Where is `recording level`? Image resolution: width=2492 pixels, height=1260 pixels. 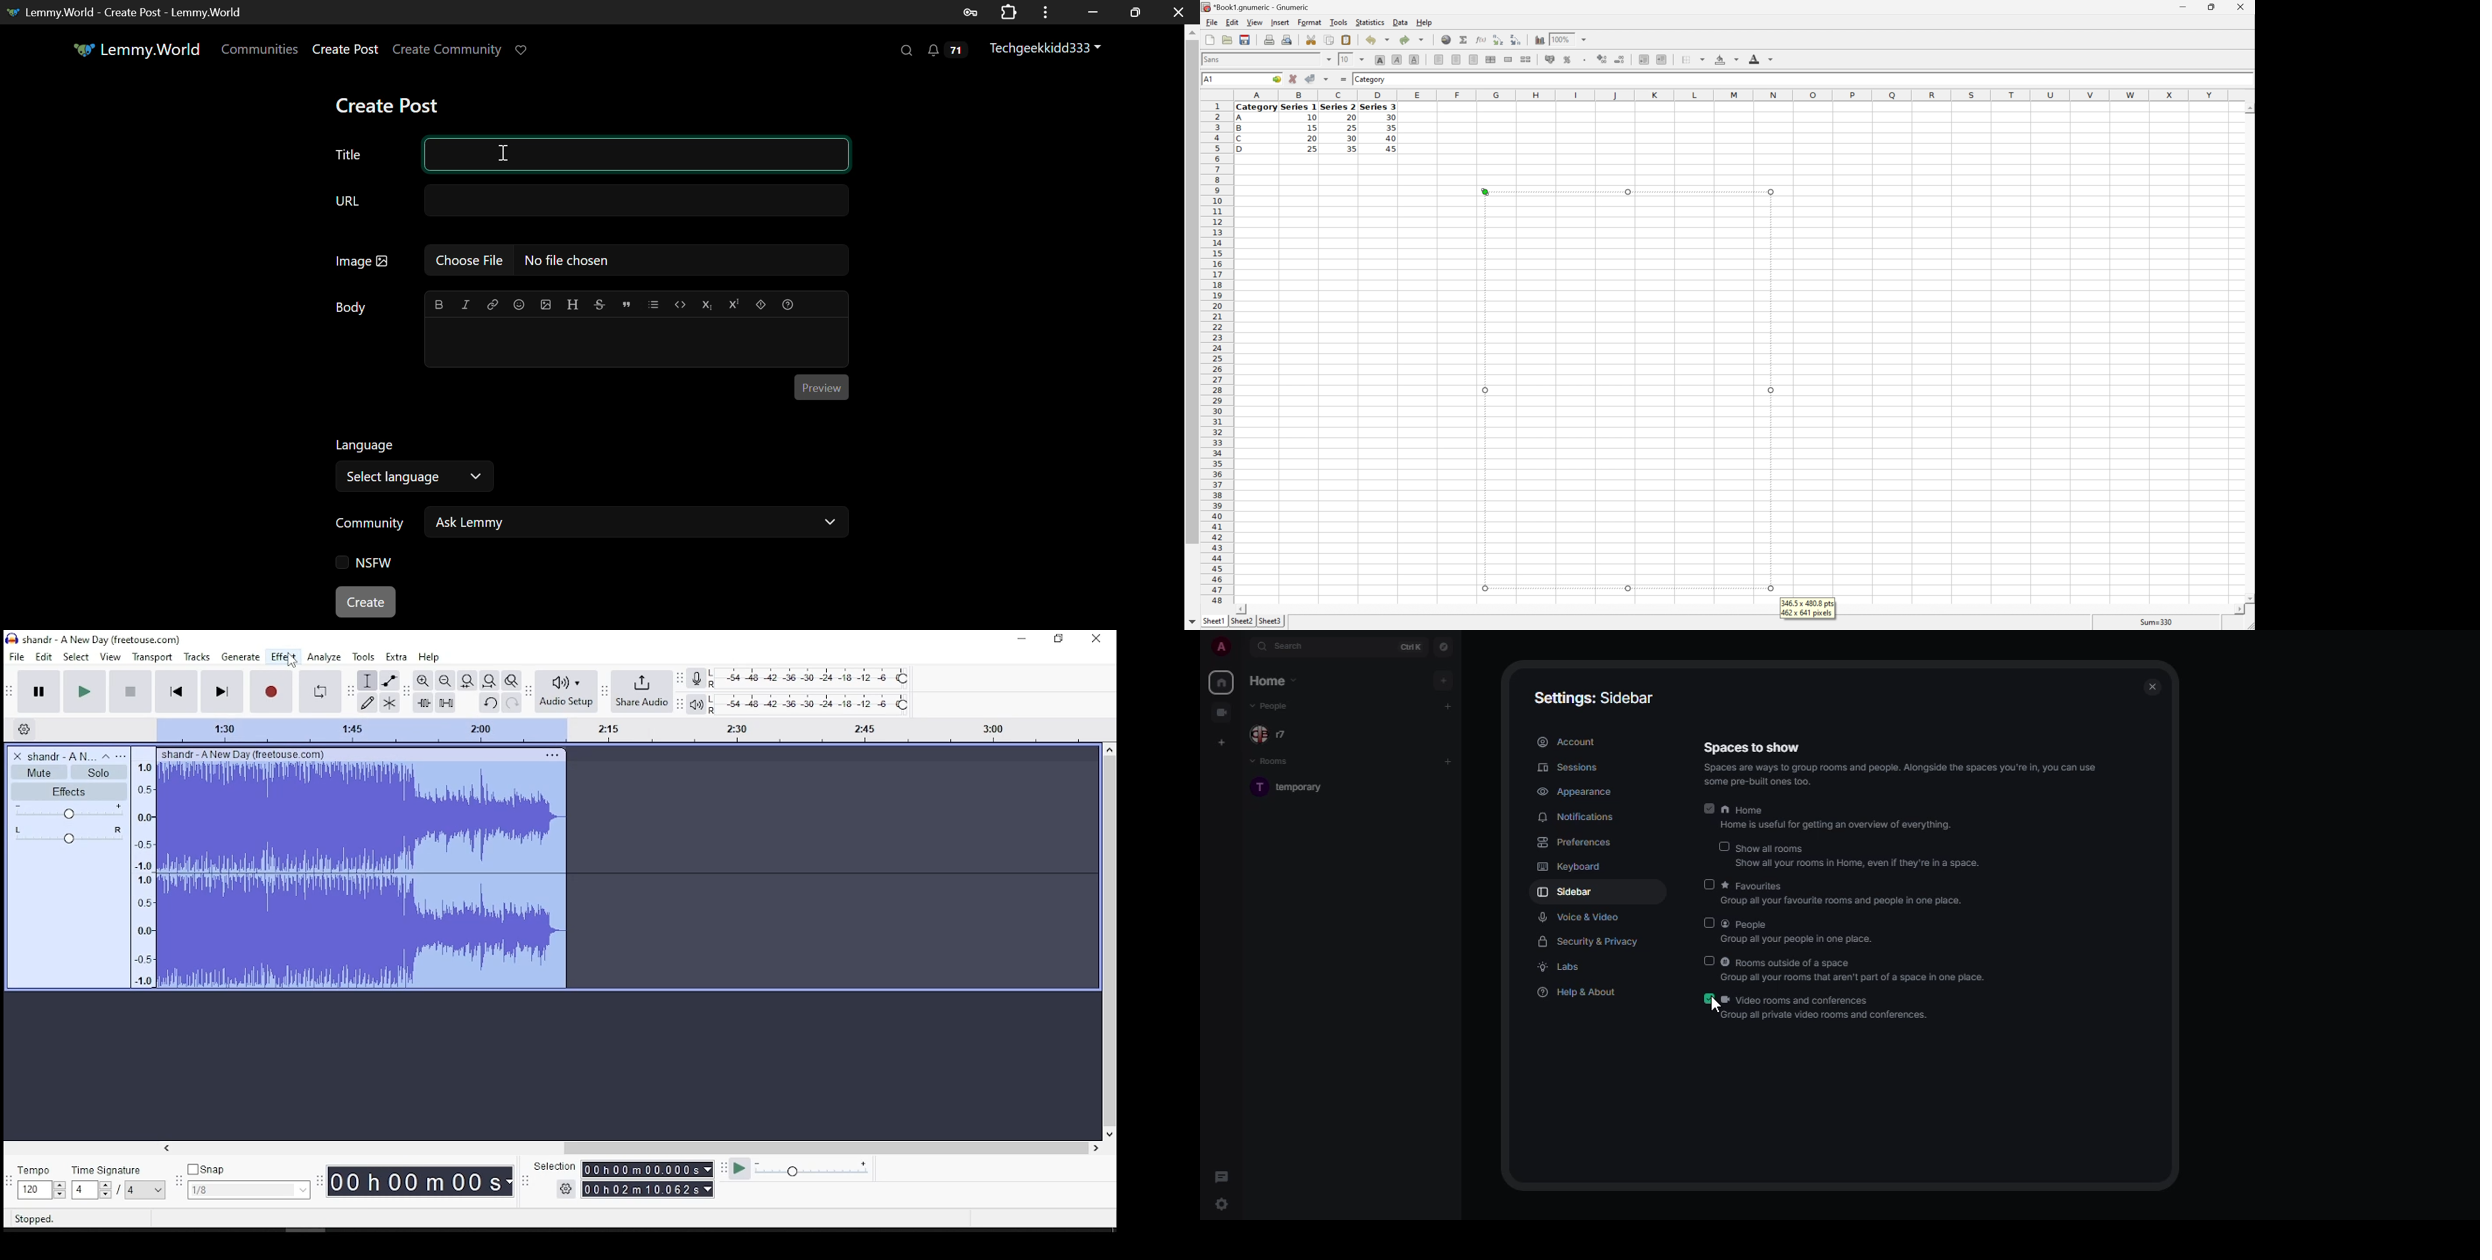 recording level is located at coordinates (810, 678).